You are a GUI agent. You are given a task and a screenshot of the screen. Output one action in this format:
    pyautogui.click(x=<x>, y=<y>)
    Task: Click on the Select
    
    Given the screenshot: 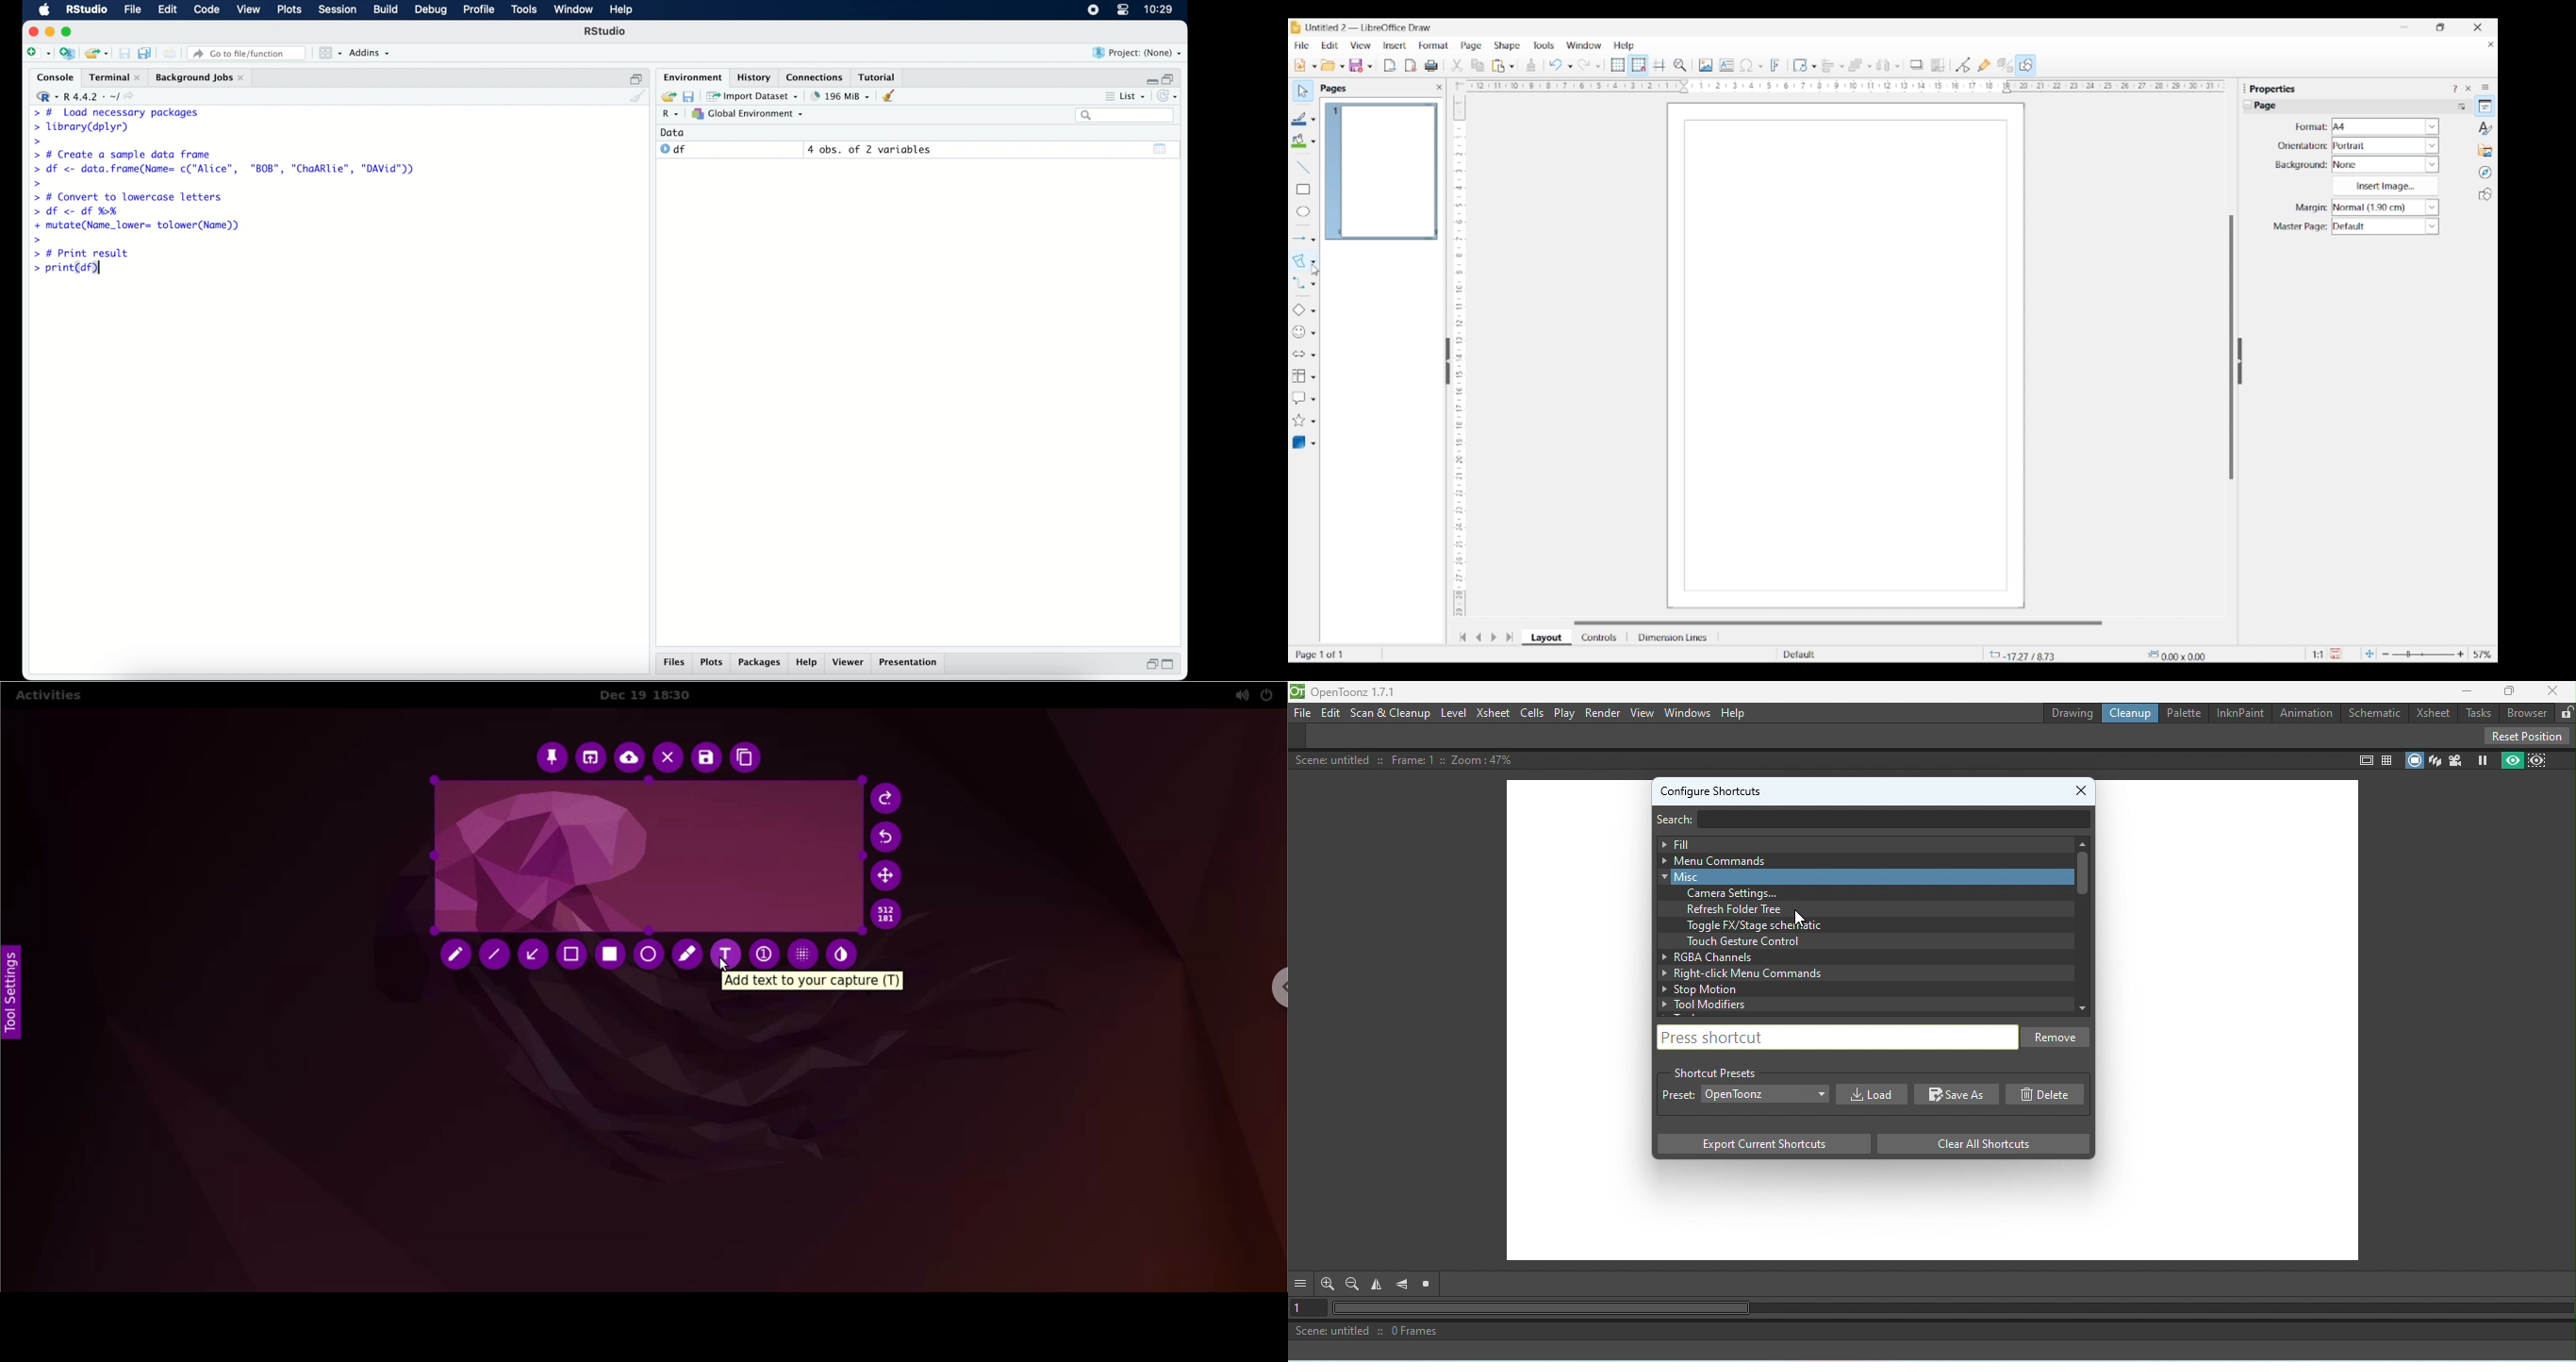 What is the action you would take?
    pyautogui.click(x=1303, y=91)
    